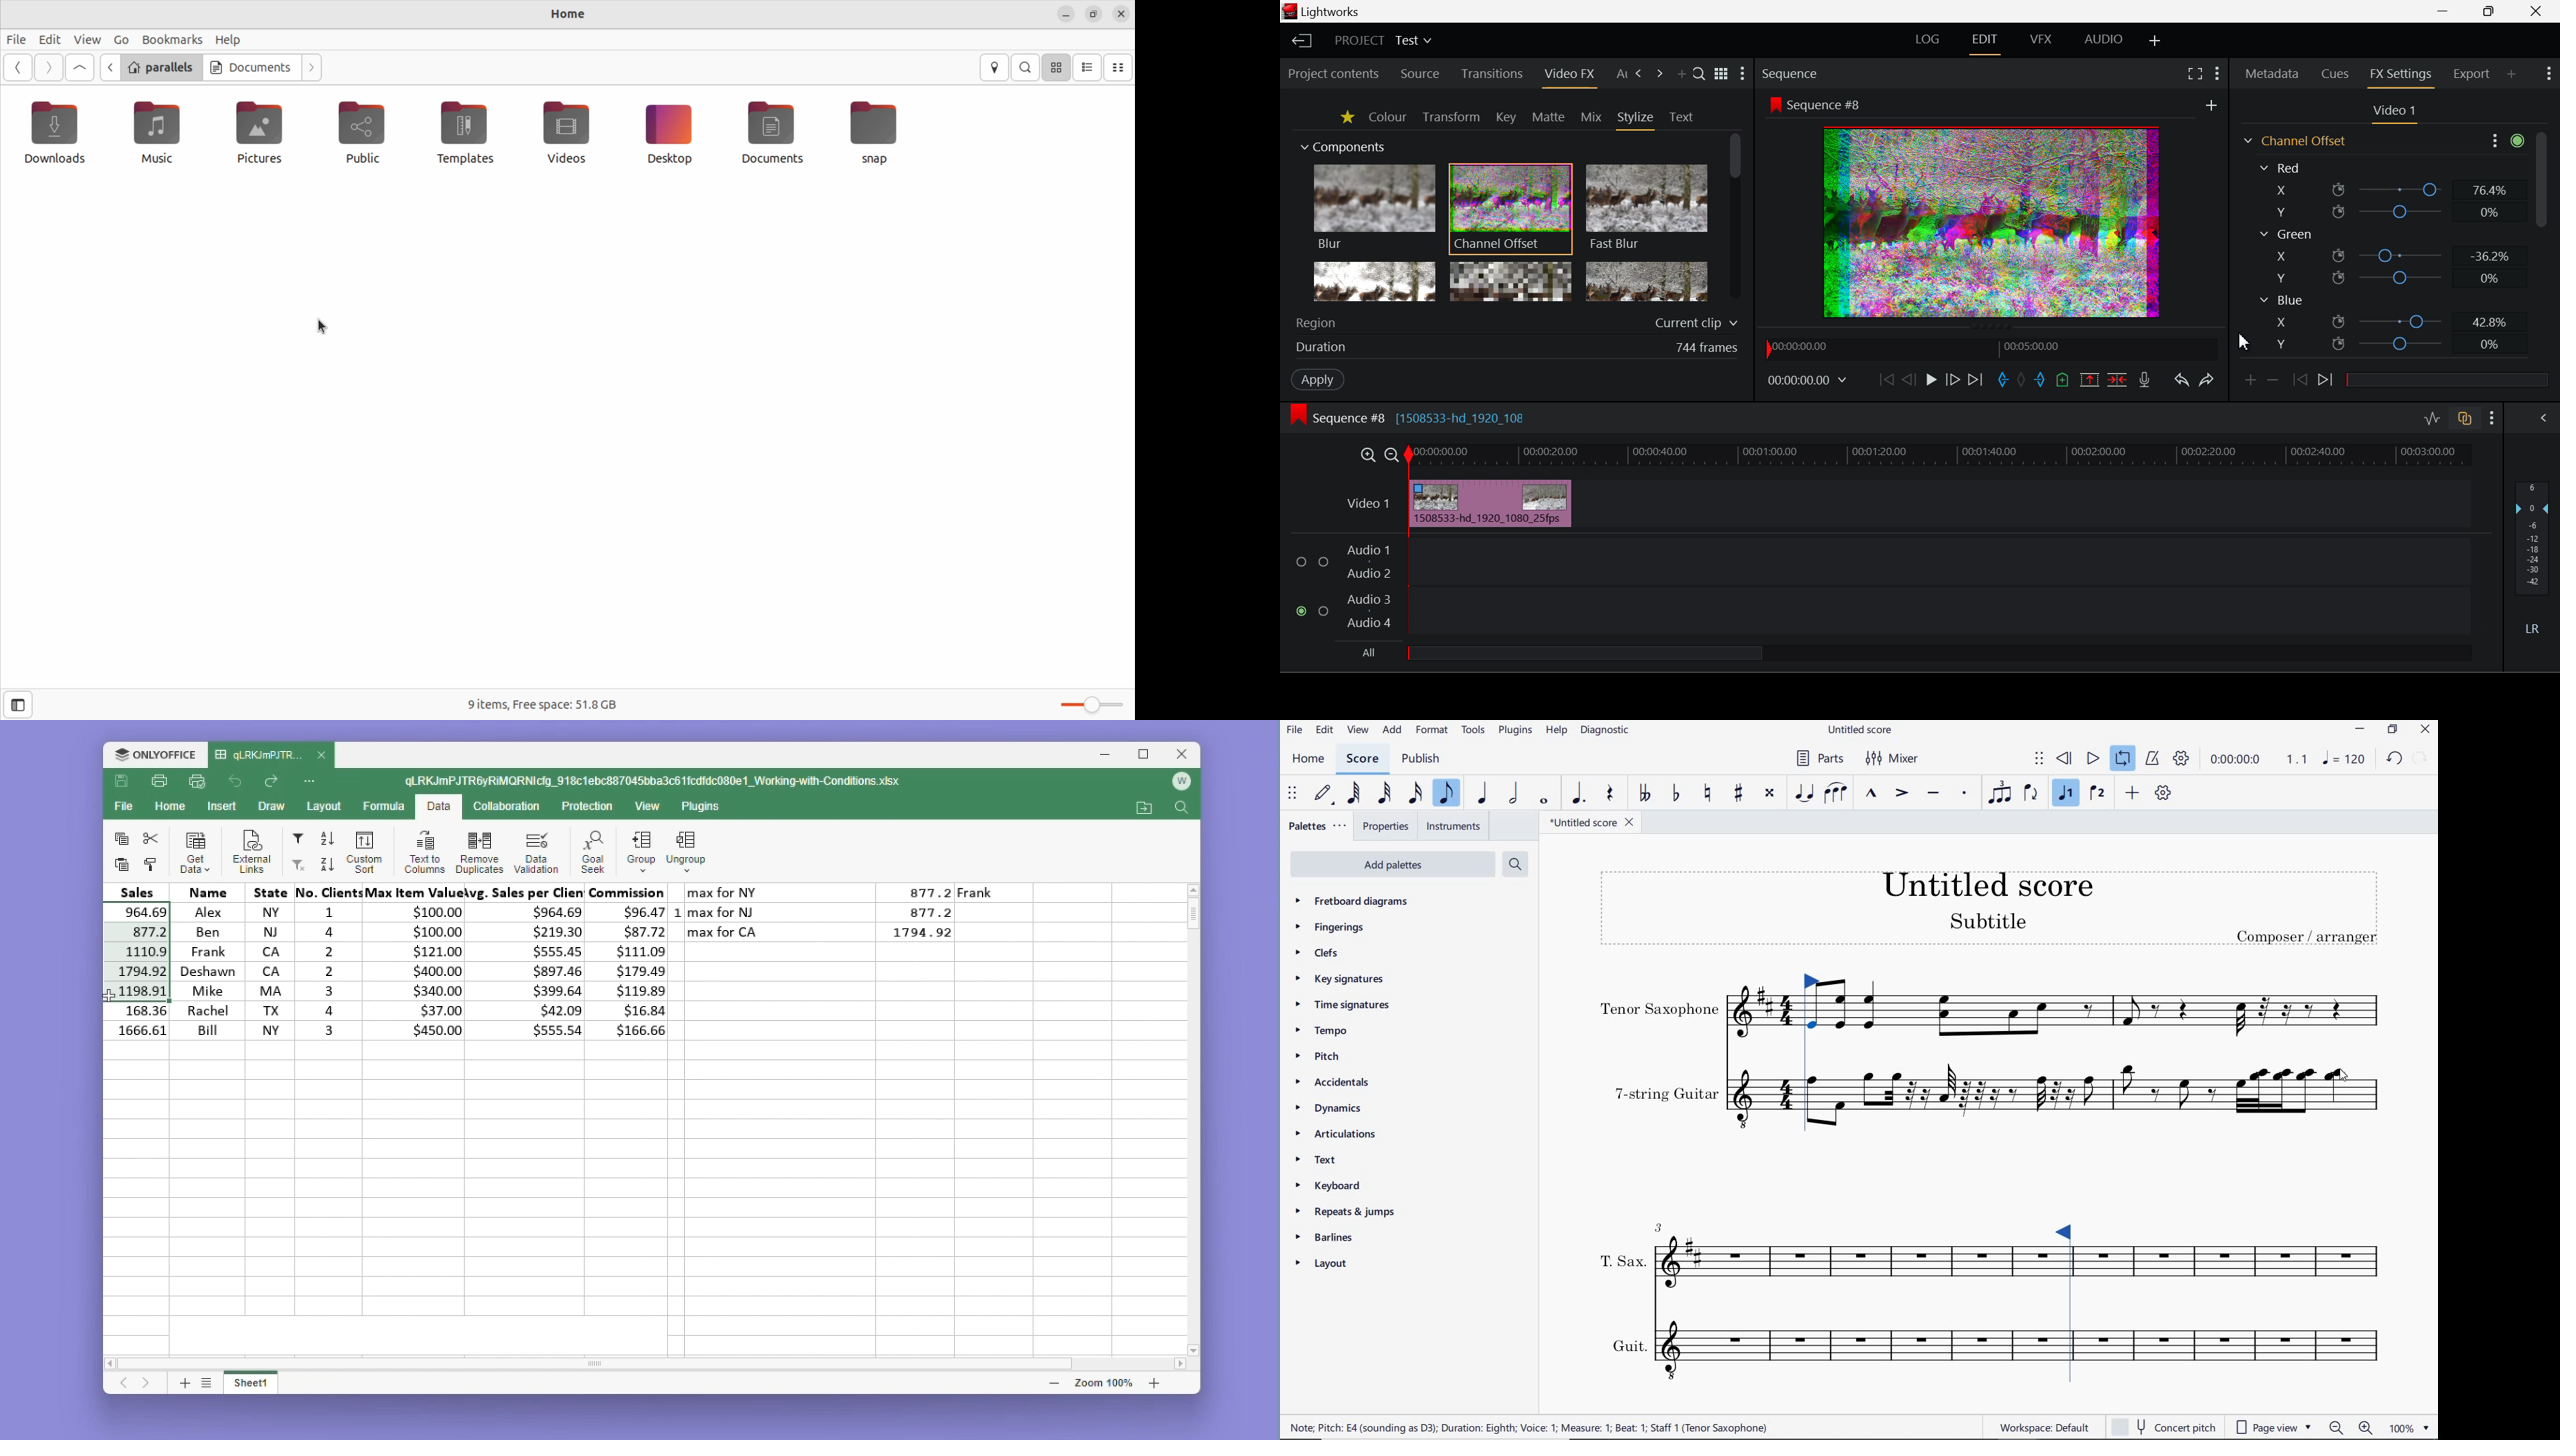 This screenshot has height=1456, width=2576. Describe the element at coordinates (591, 852) in the screenshot. I see `Goal seek` at that location.